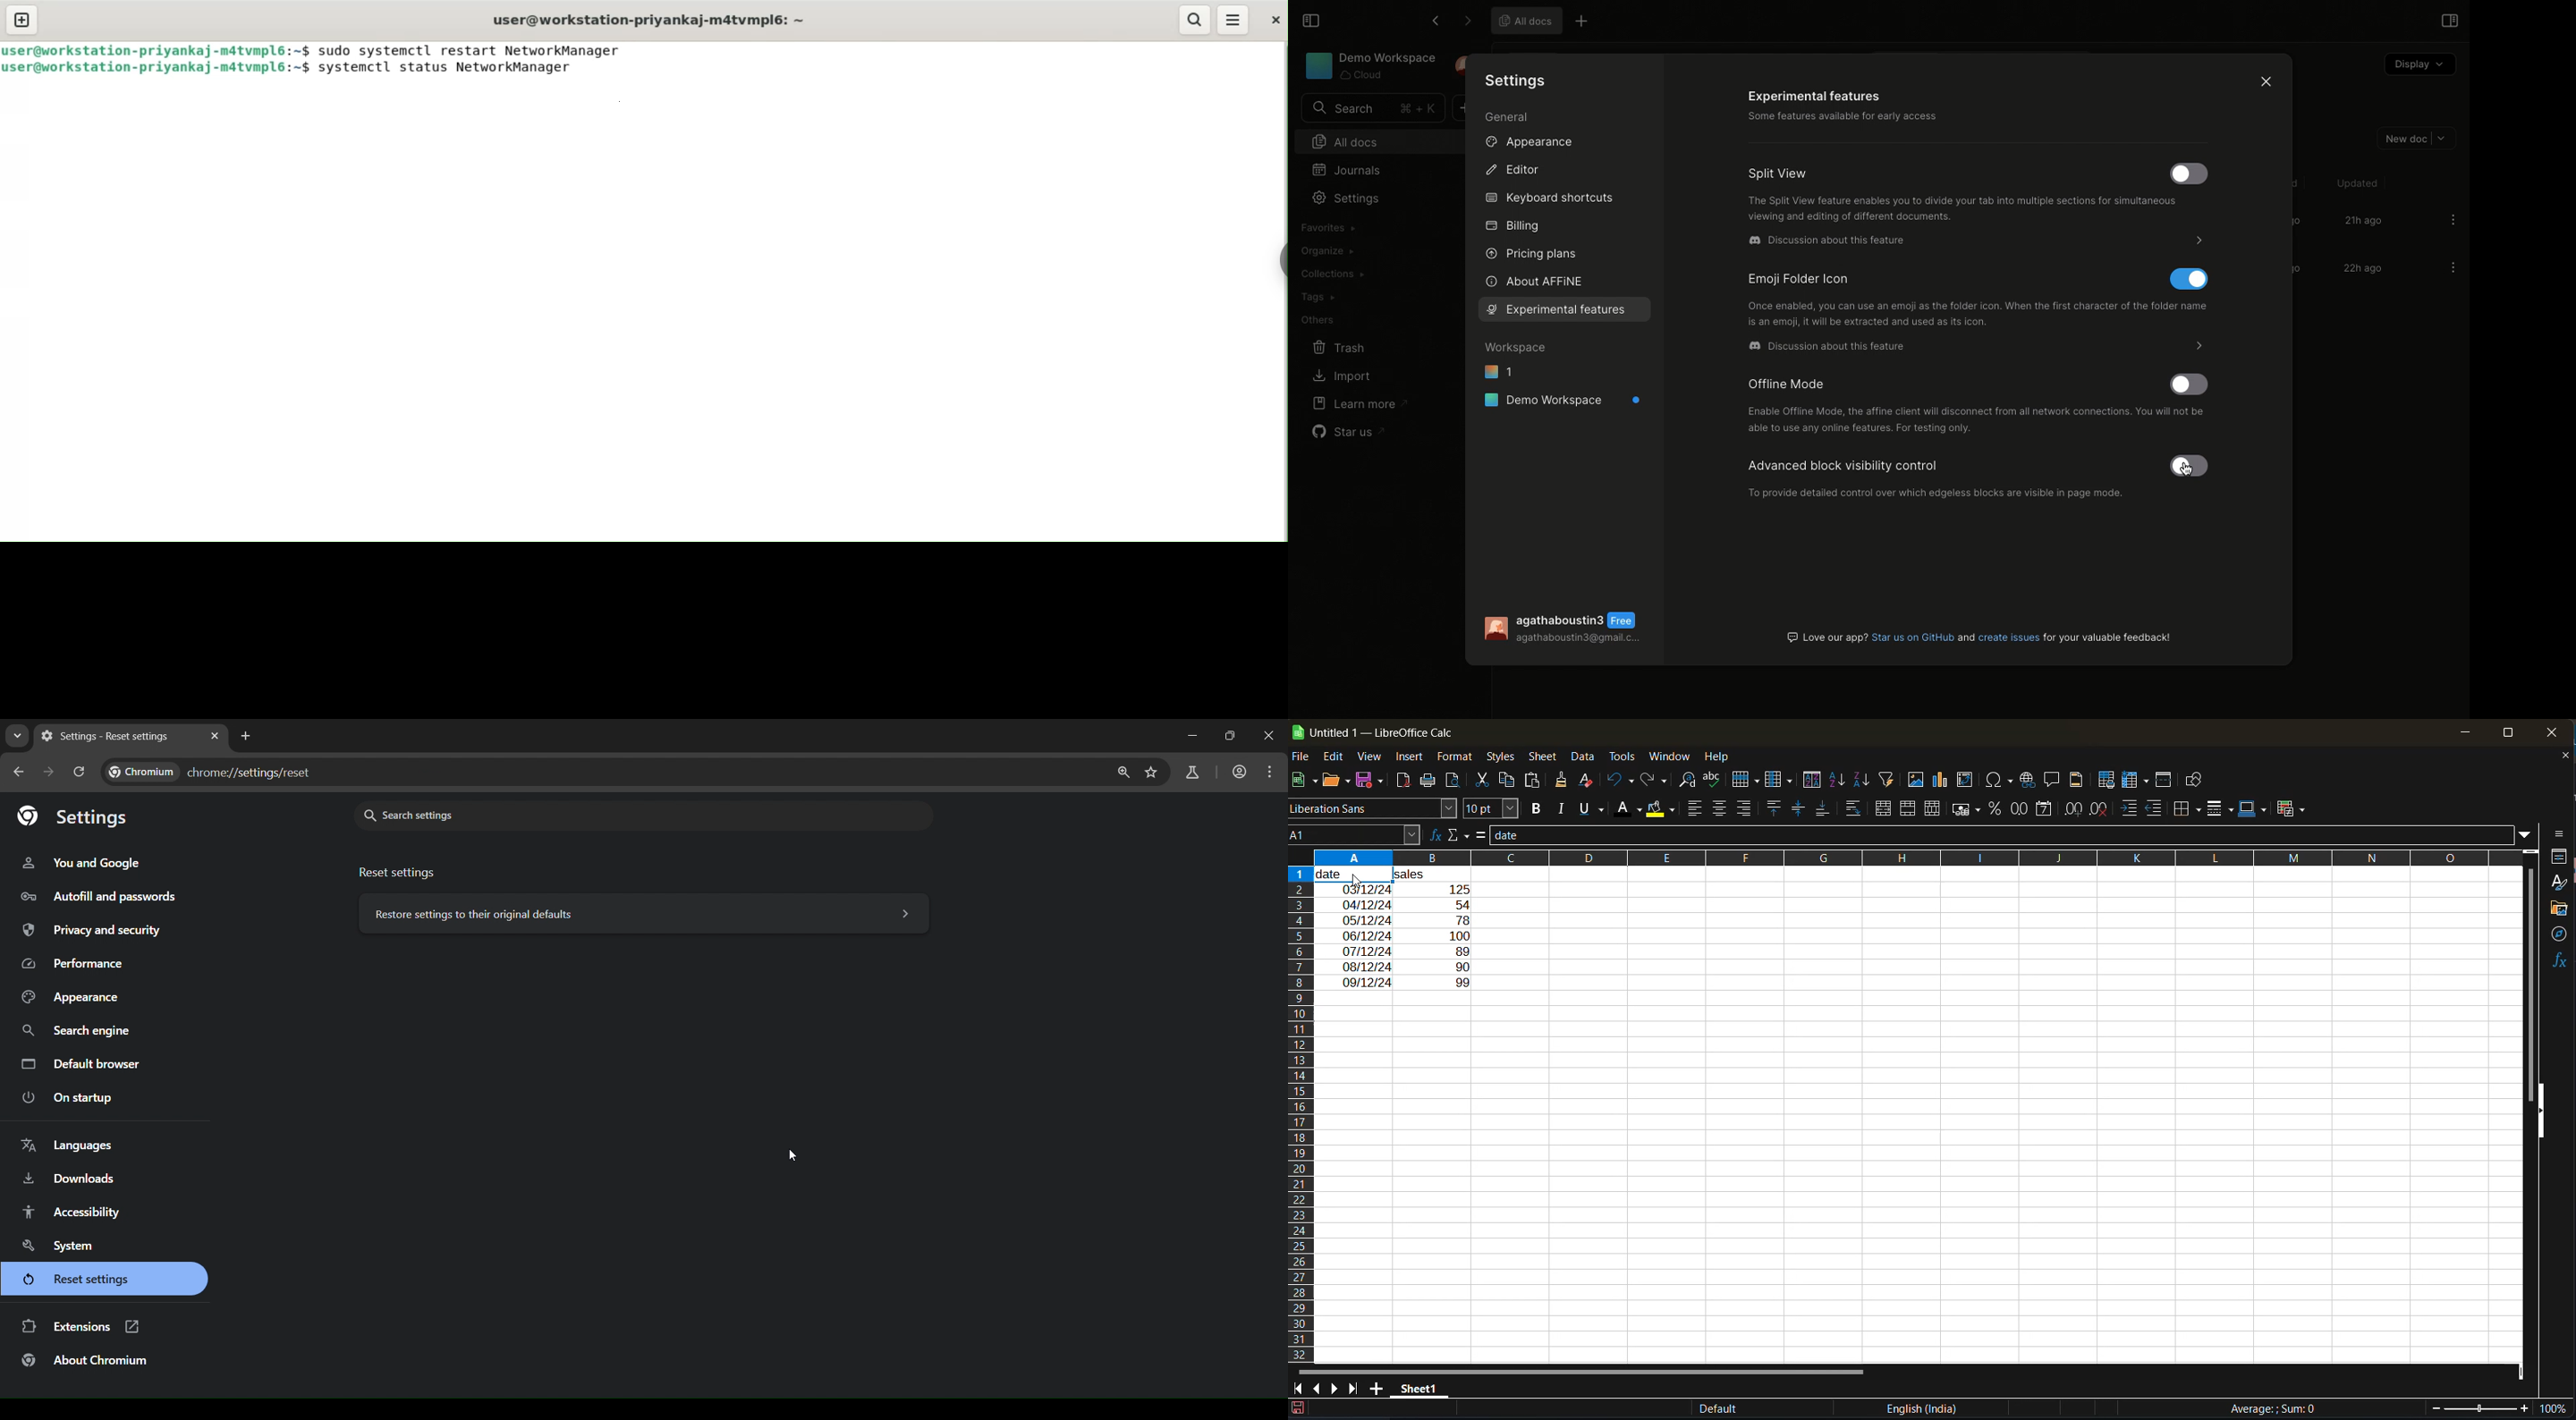  What do you see at coordinates (2278, 1409) in the screenshot?
I see `formula` at bounding box center [2278, 1409].